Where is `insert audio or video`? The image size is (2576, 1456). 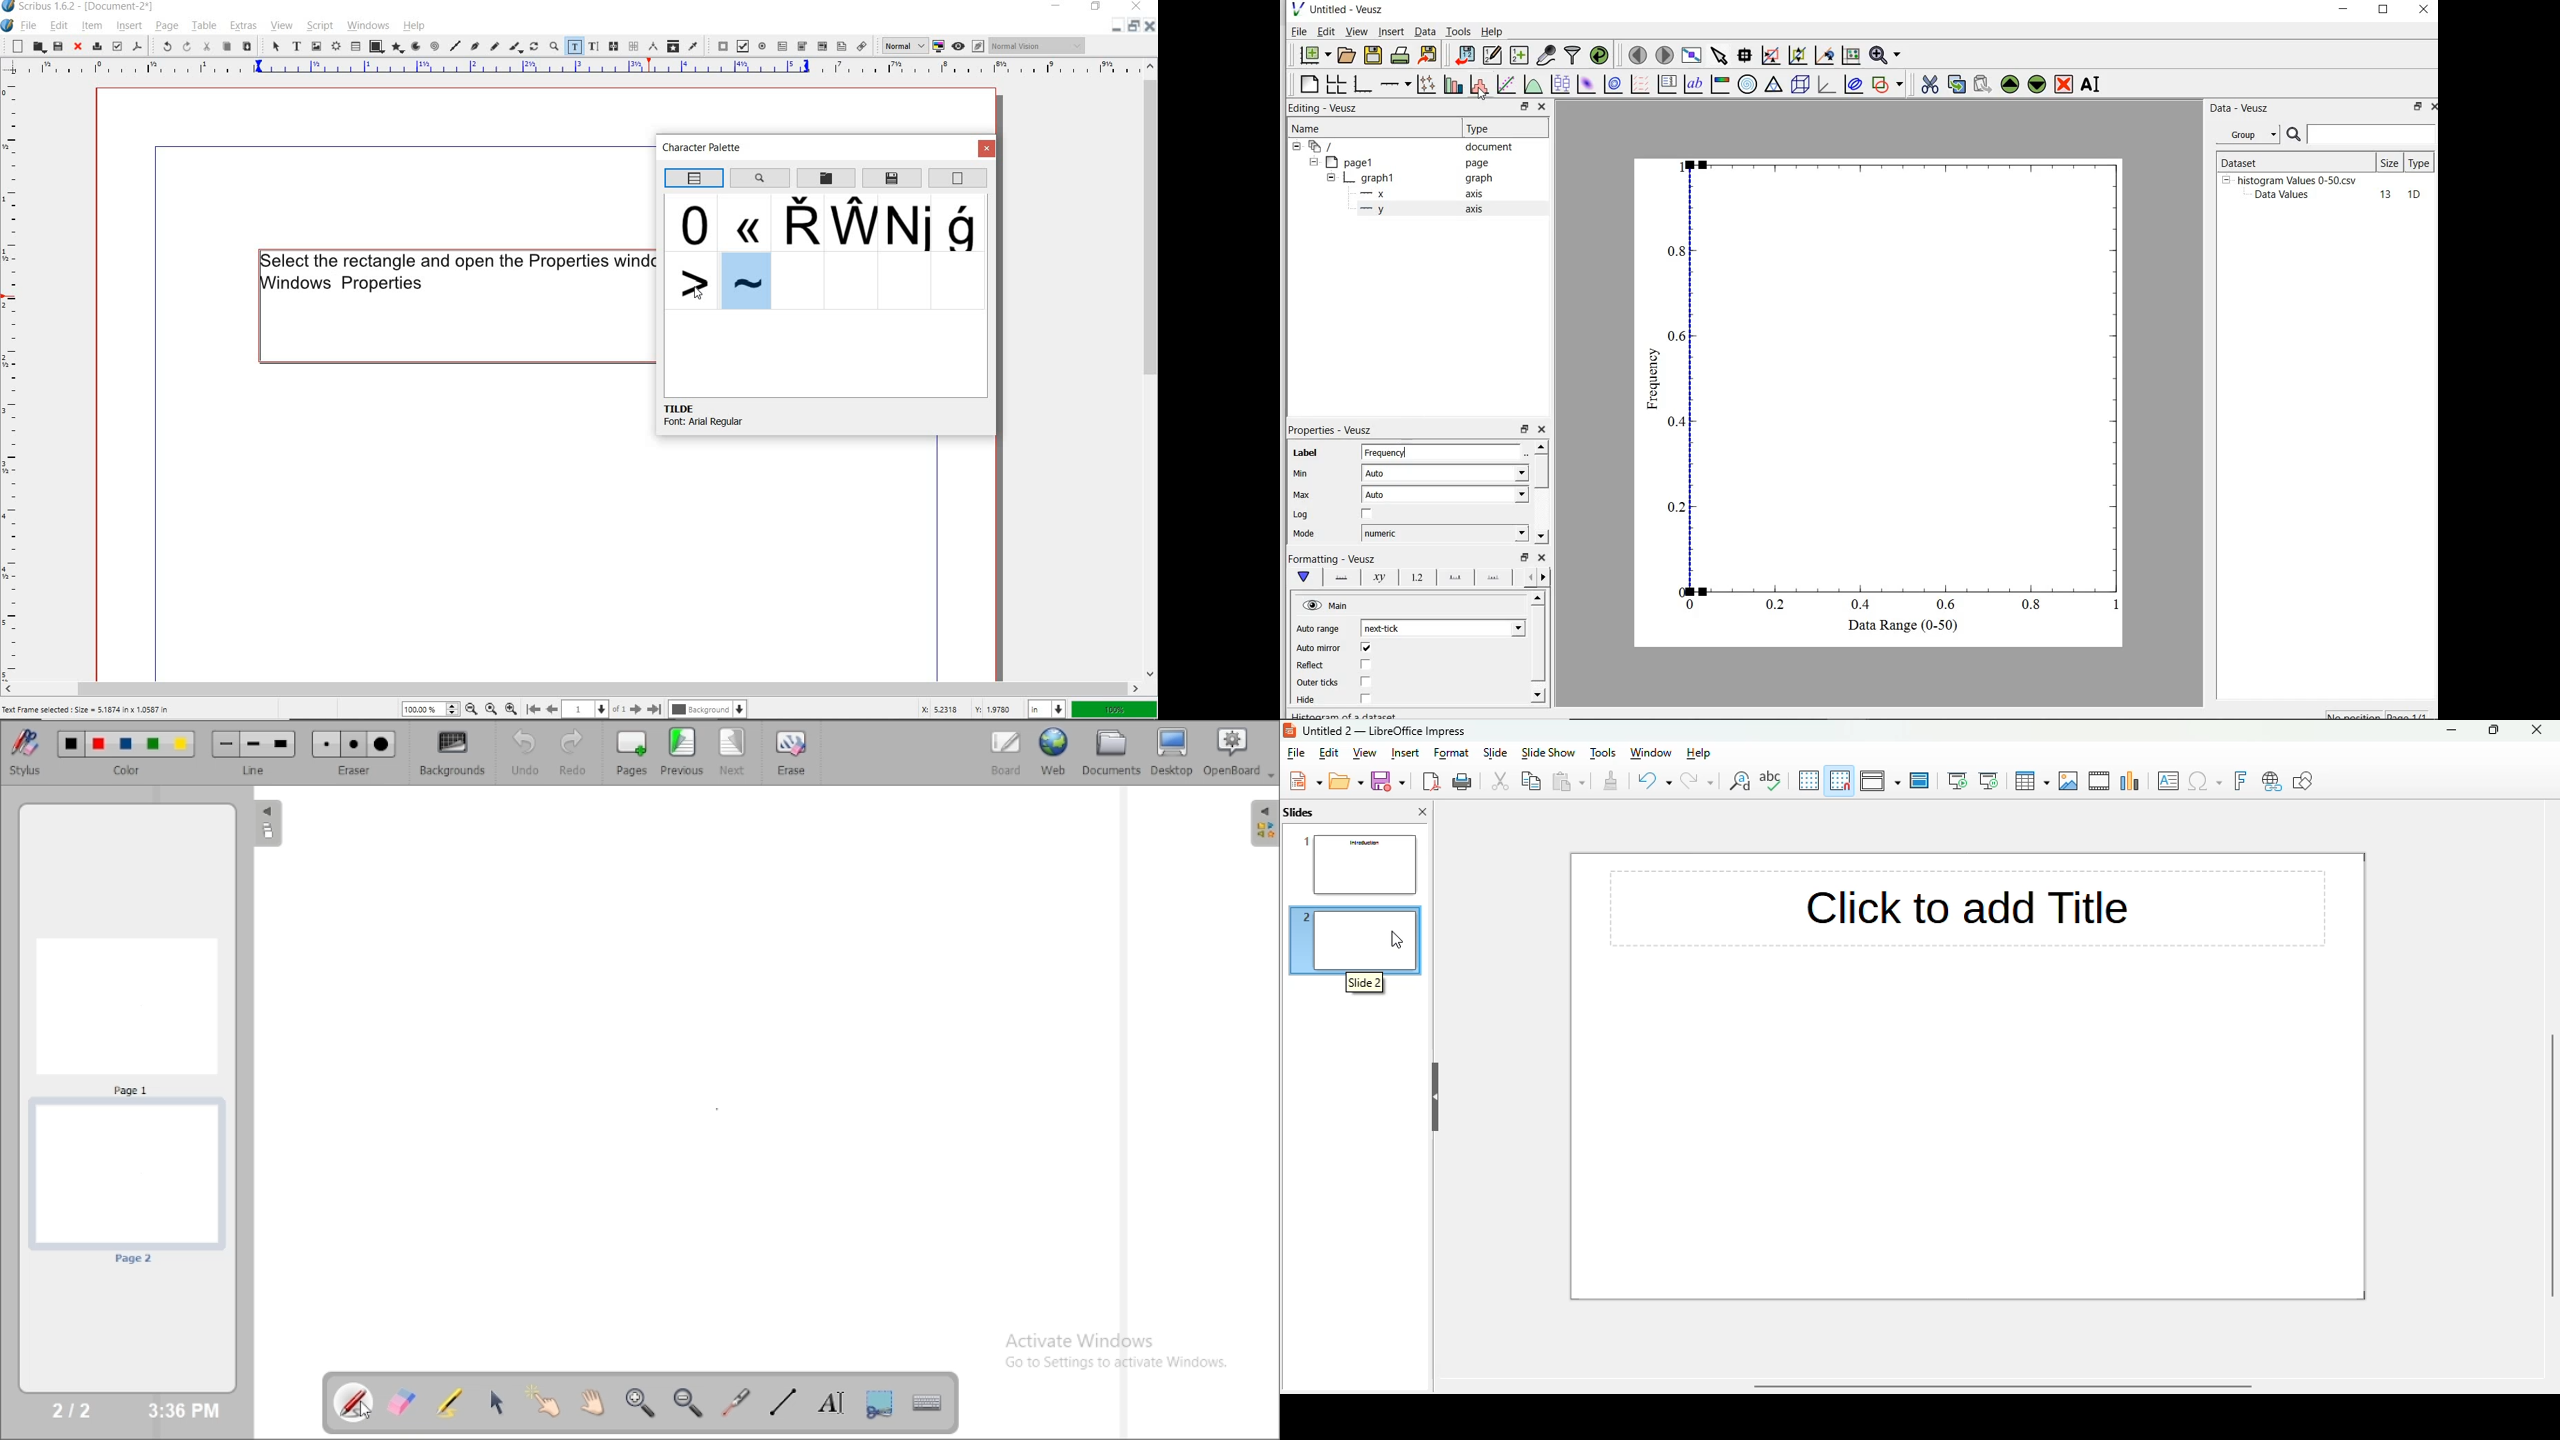 insert audio or video is located at coordinates (2100, 781).